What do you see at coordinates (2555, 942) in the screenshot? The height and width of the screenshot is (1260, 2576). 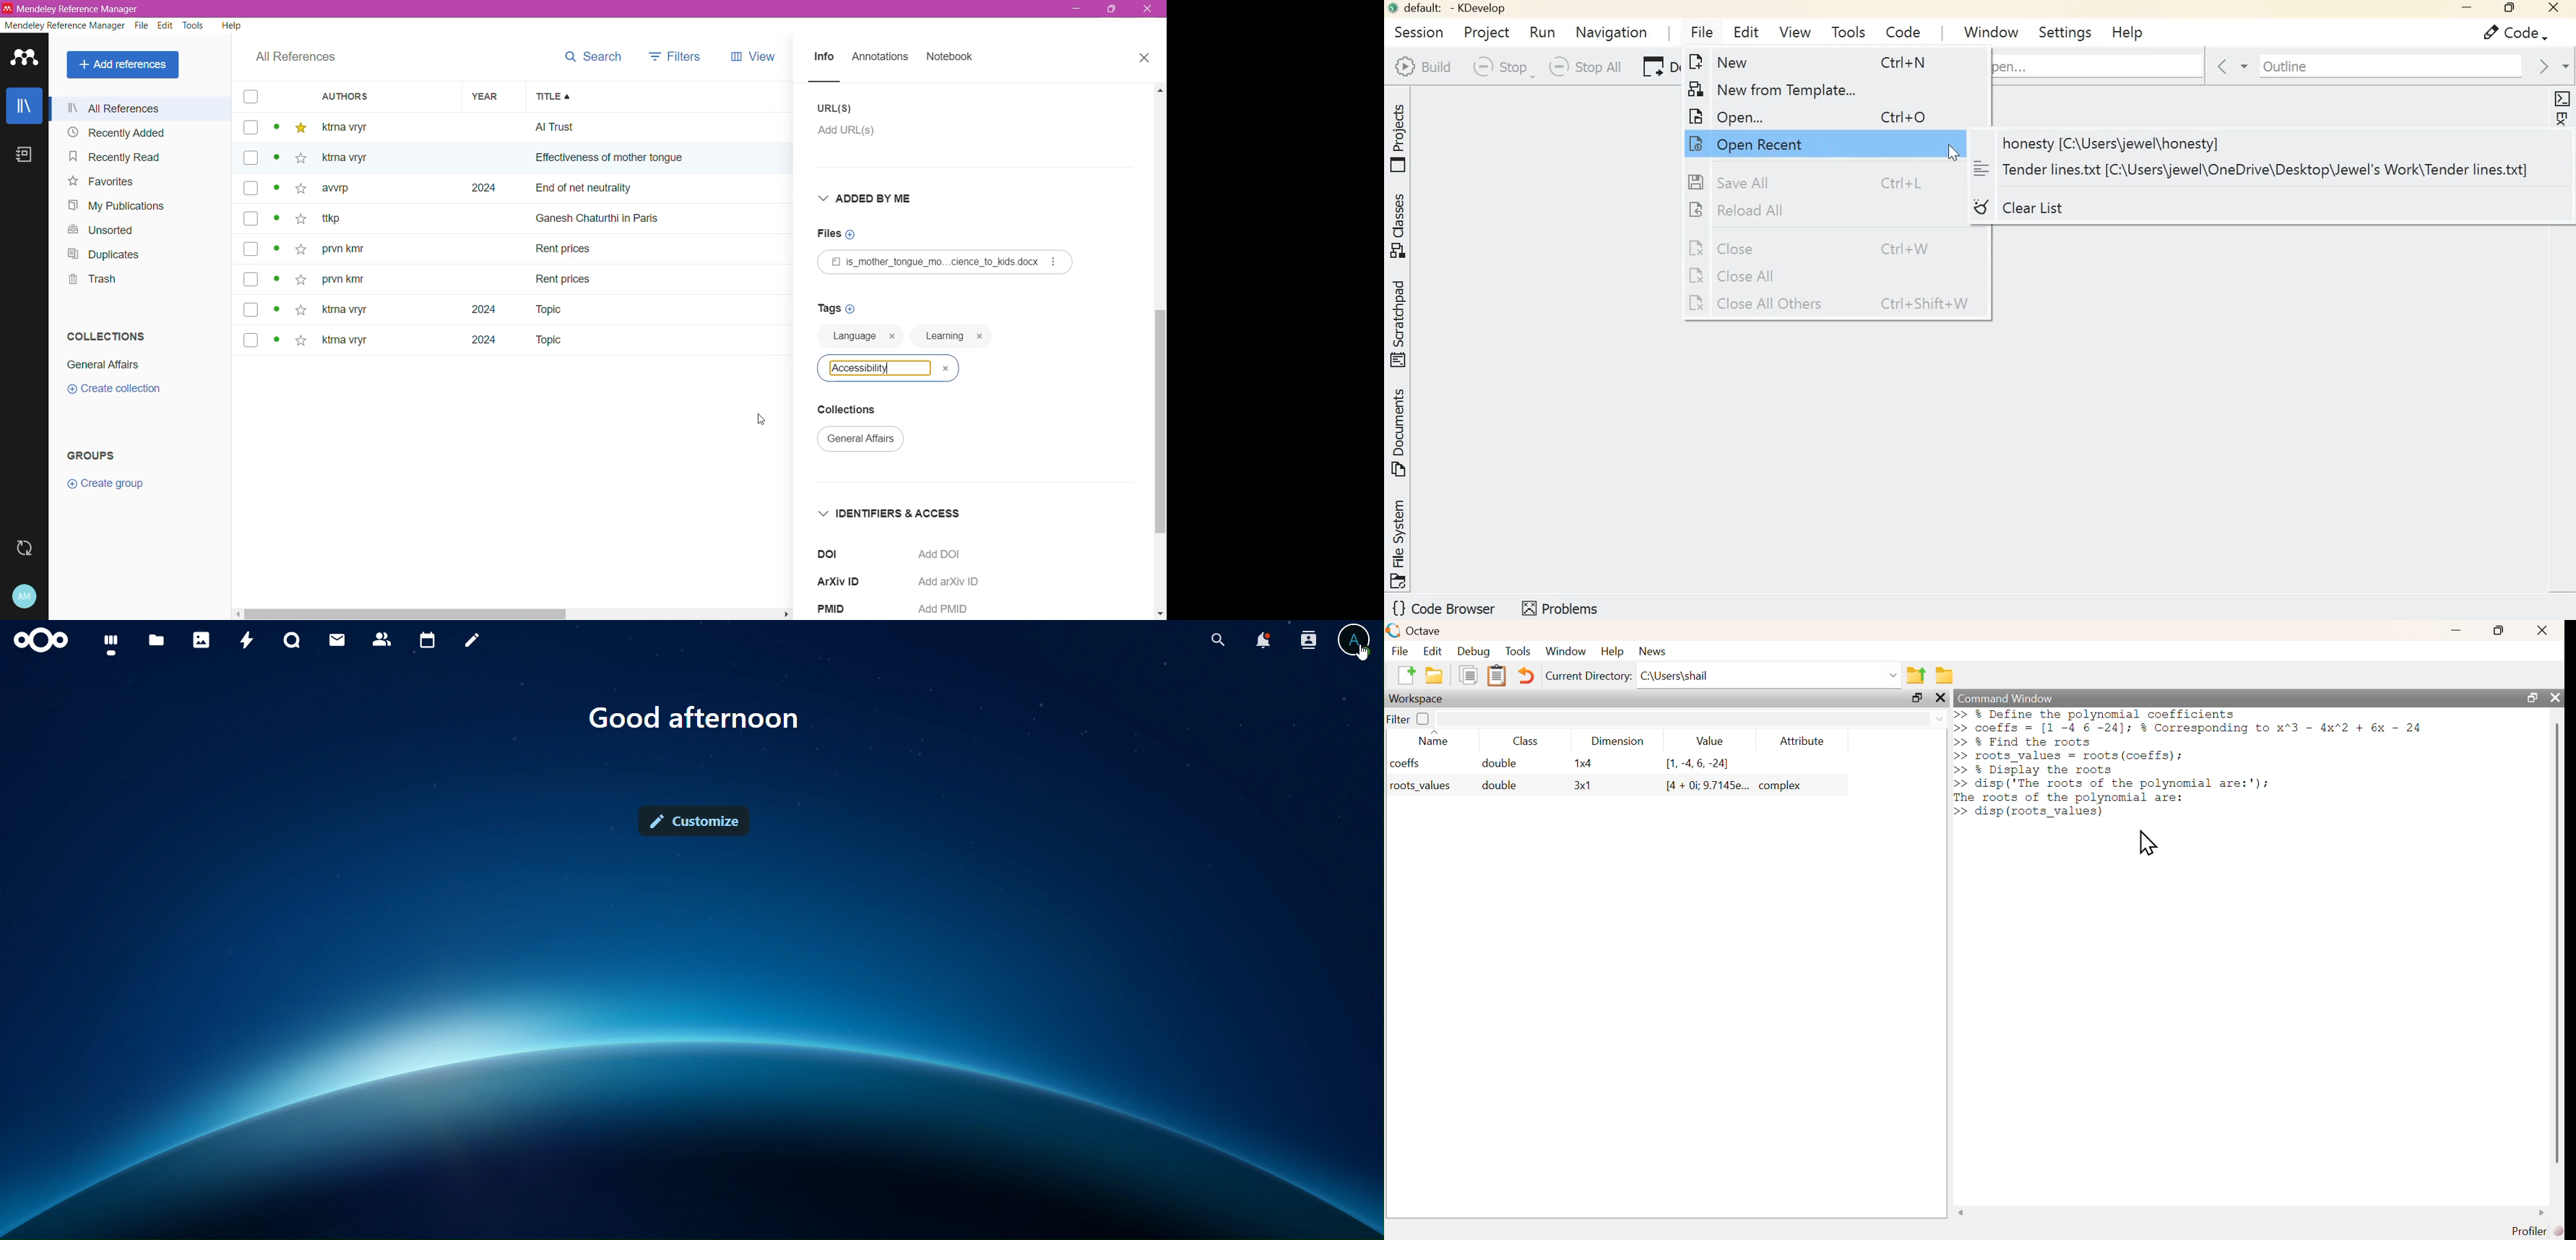 I see `scroll bar` at bounding box center [2555, 942].